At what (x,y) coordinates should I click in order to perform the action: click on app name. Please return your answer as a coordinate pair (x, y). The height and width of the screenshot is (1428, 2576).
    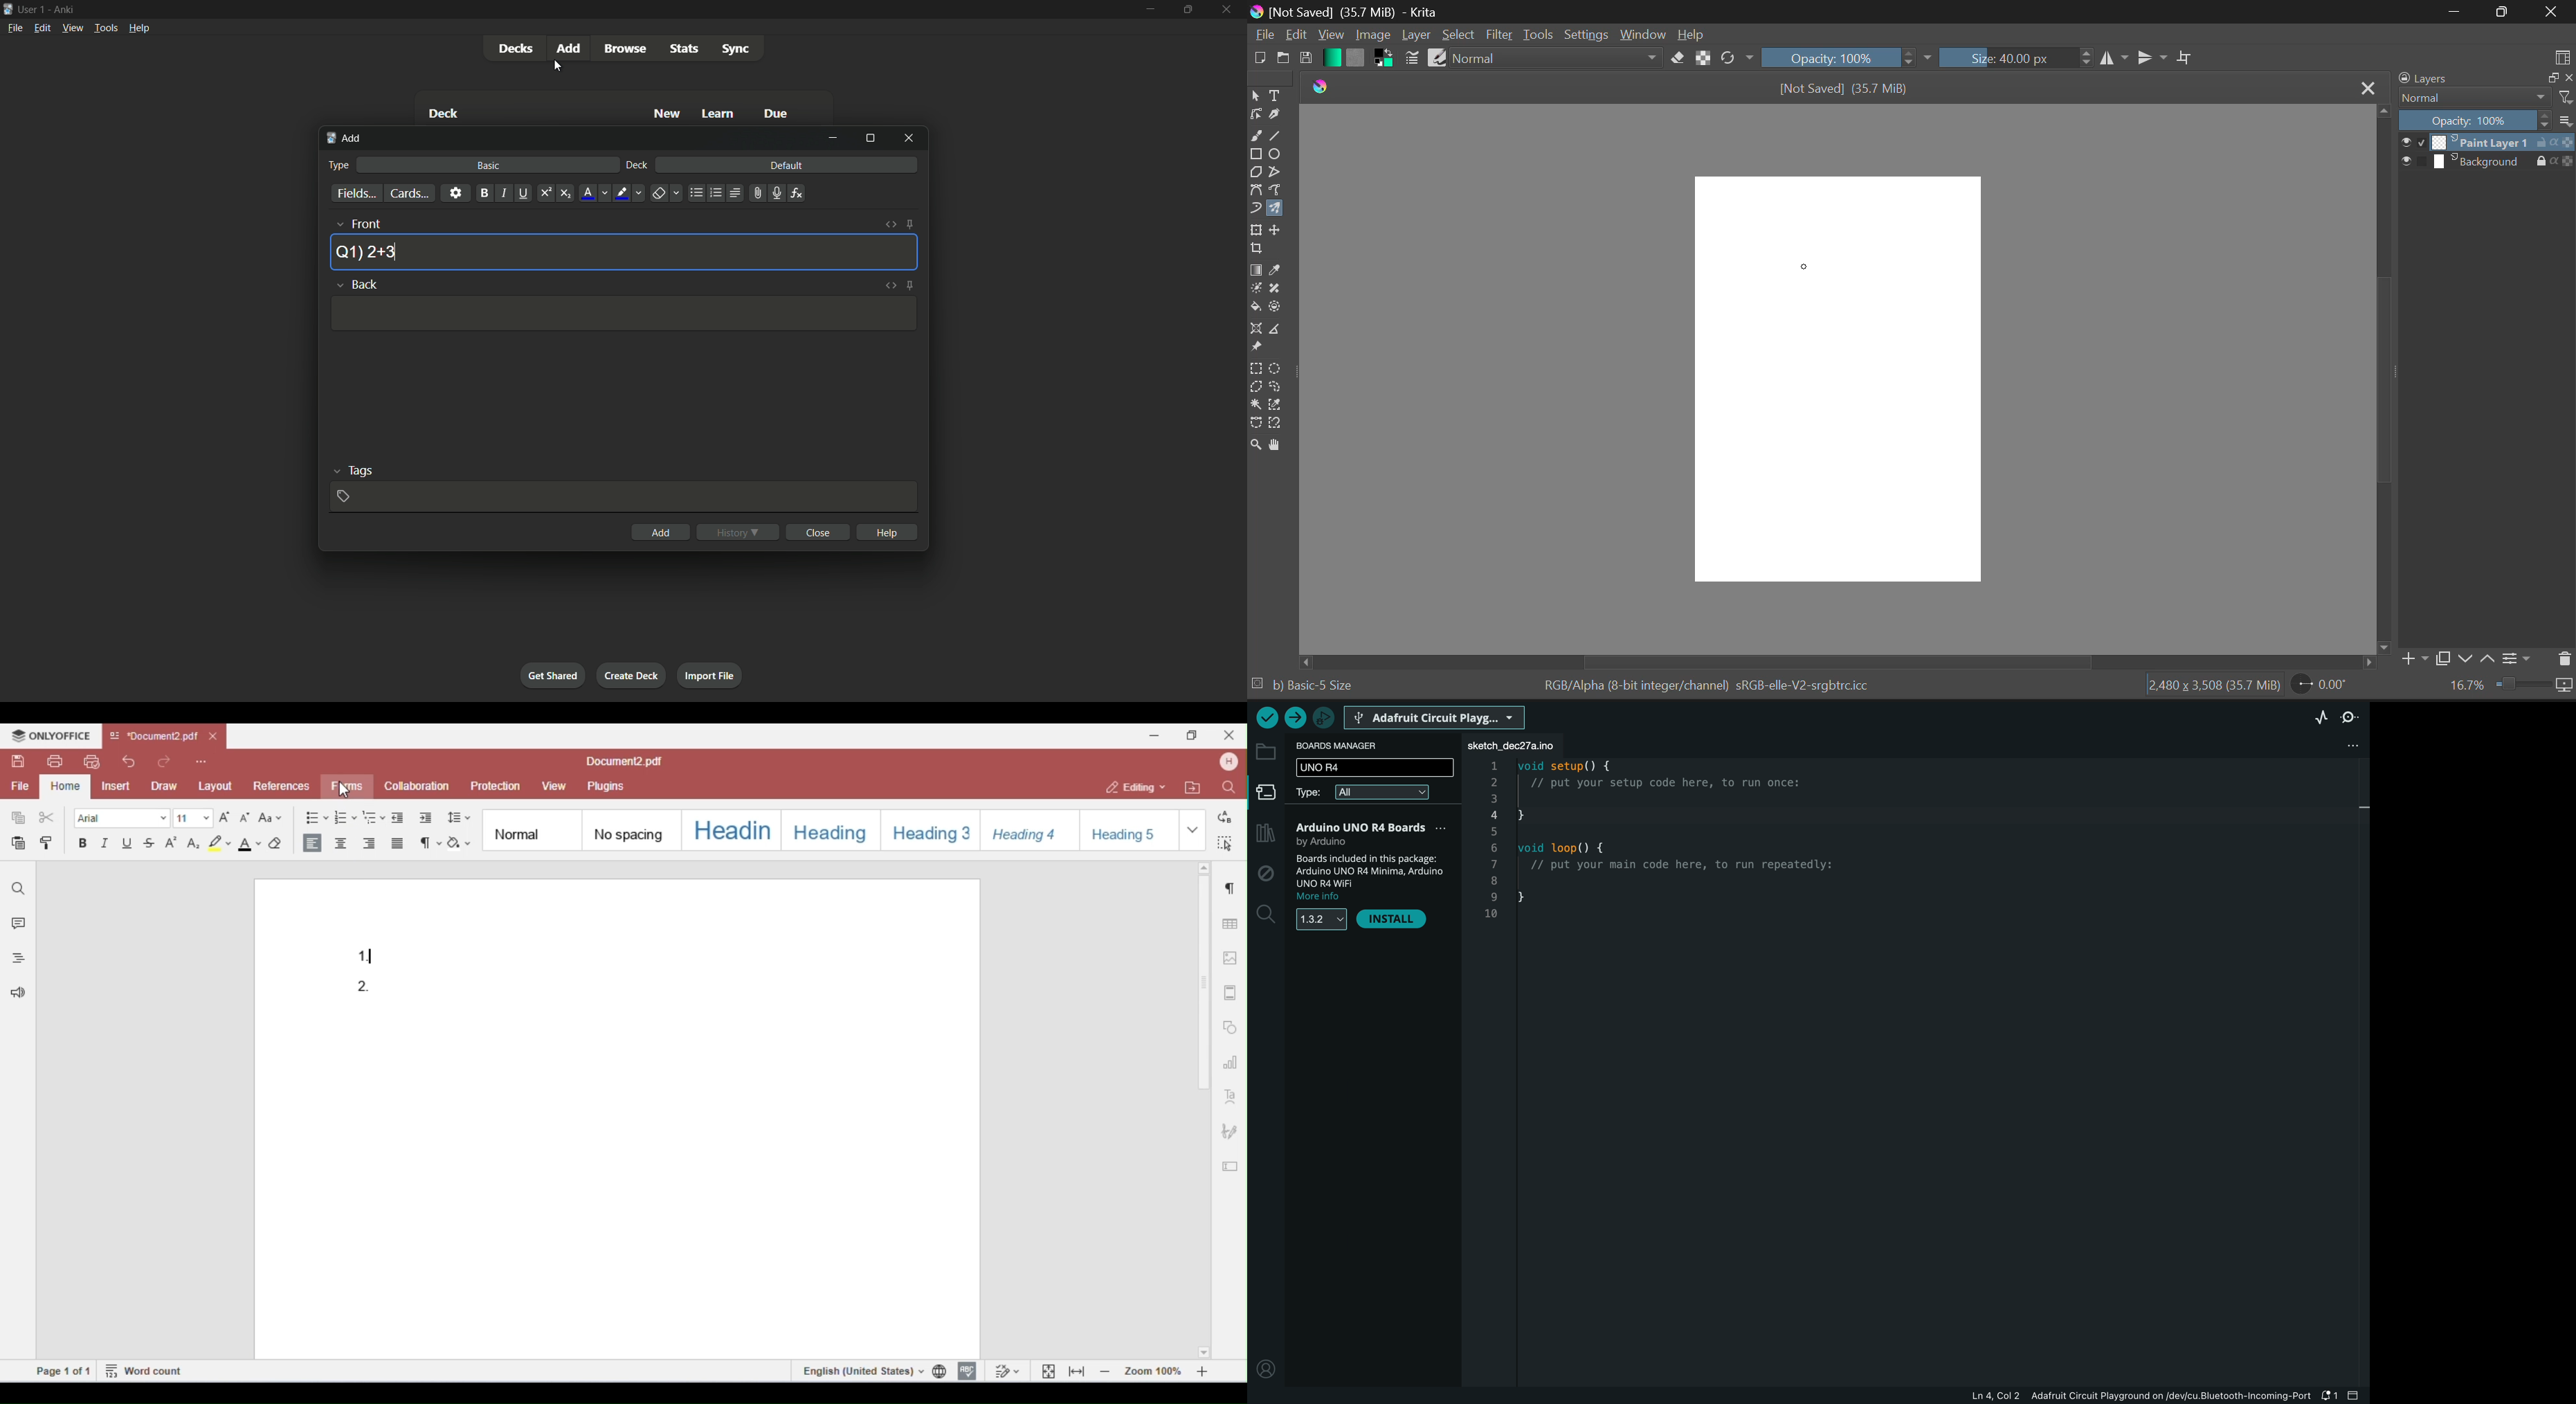
    Looking at the image, I should click on (64, 8).